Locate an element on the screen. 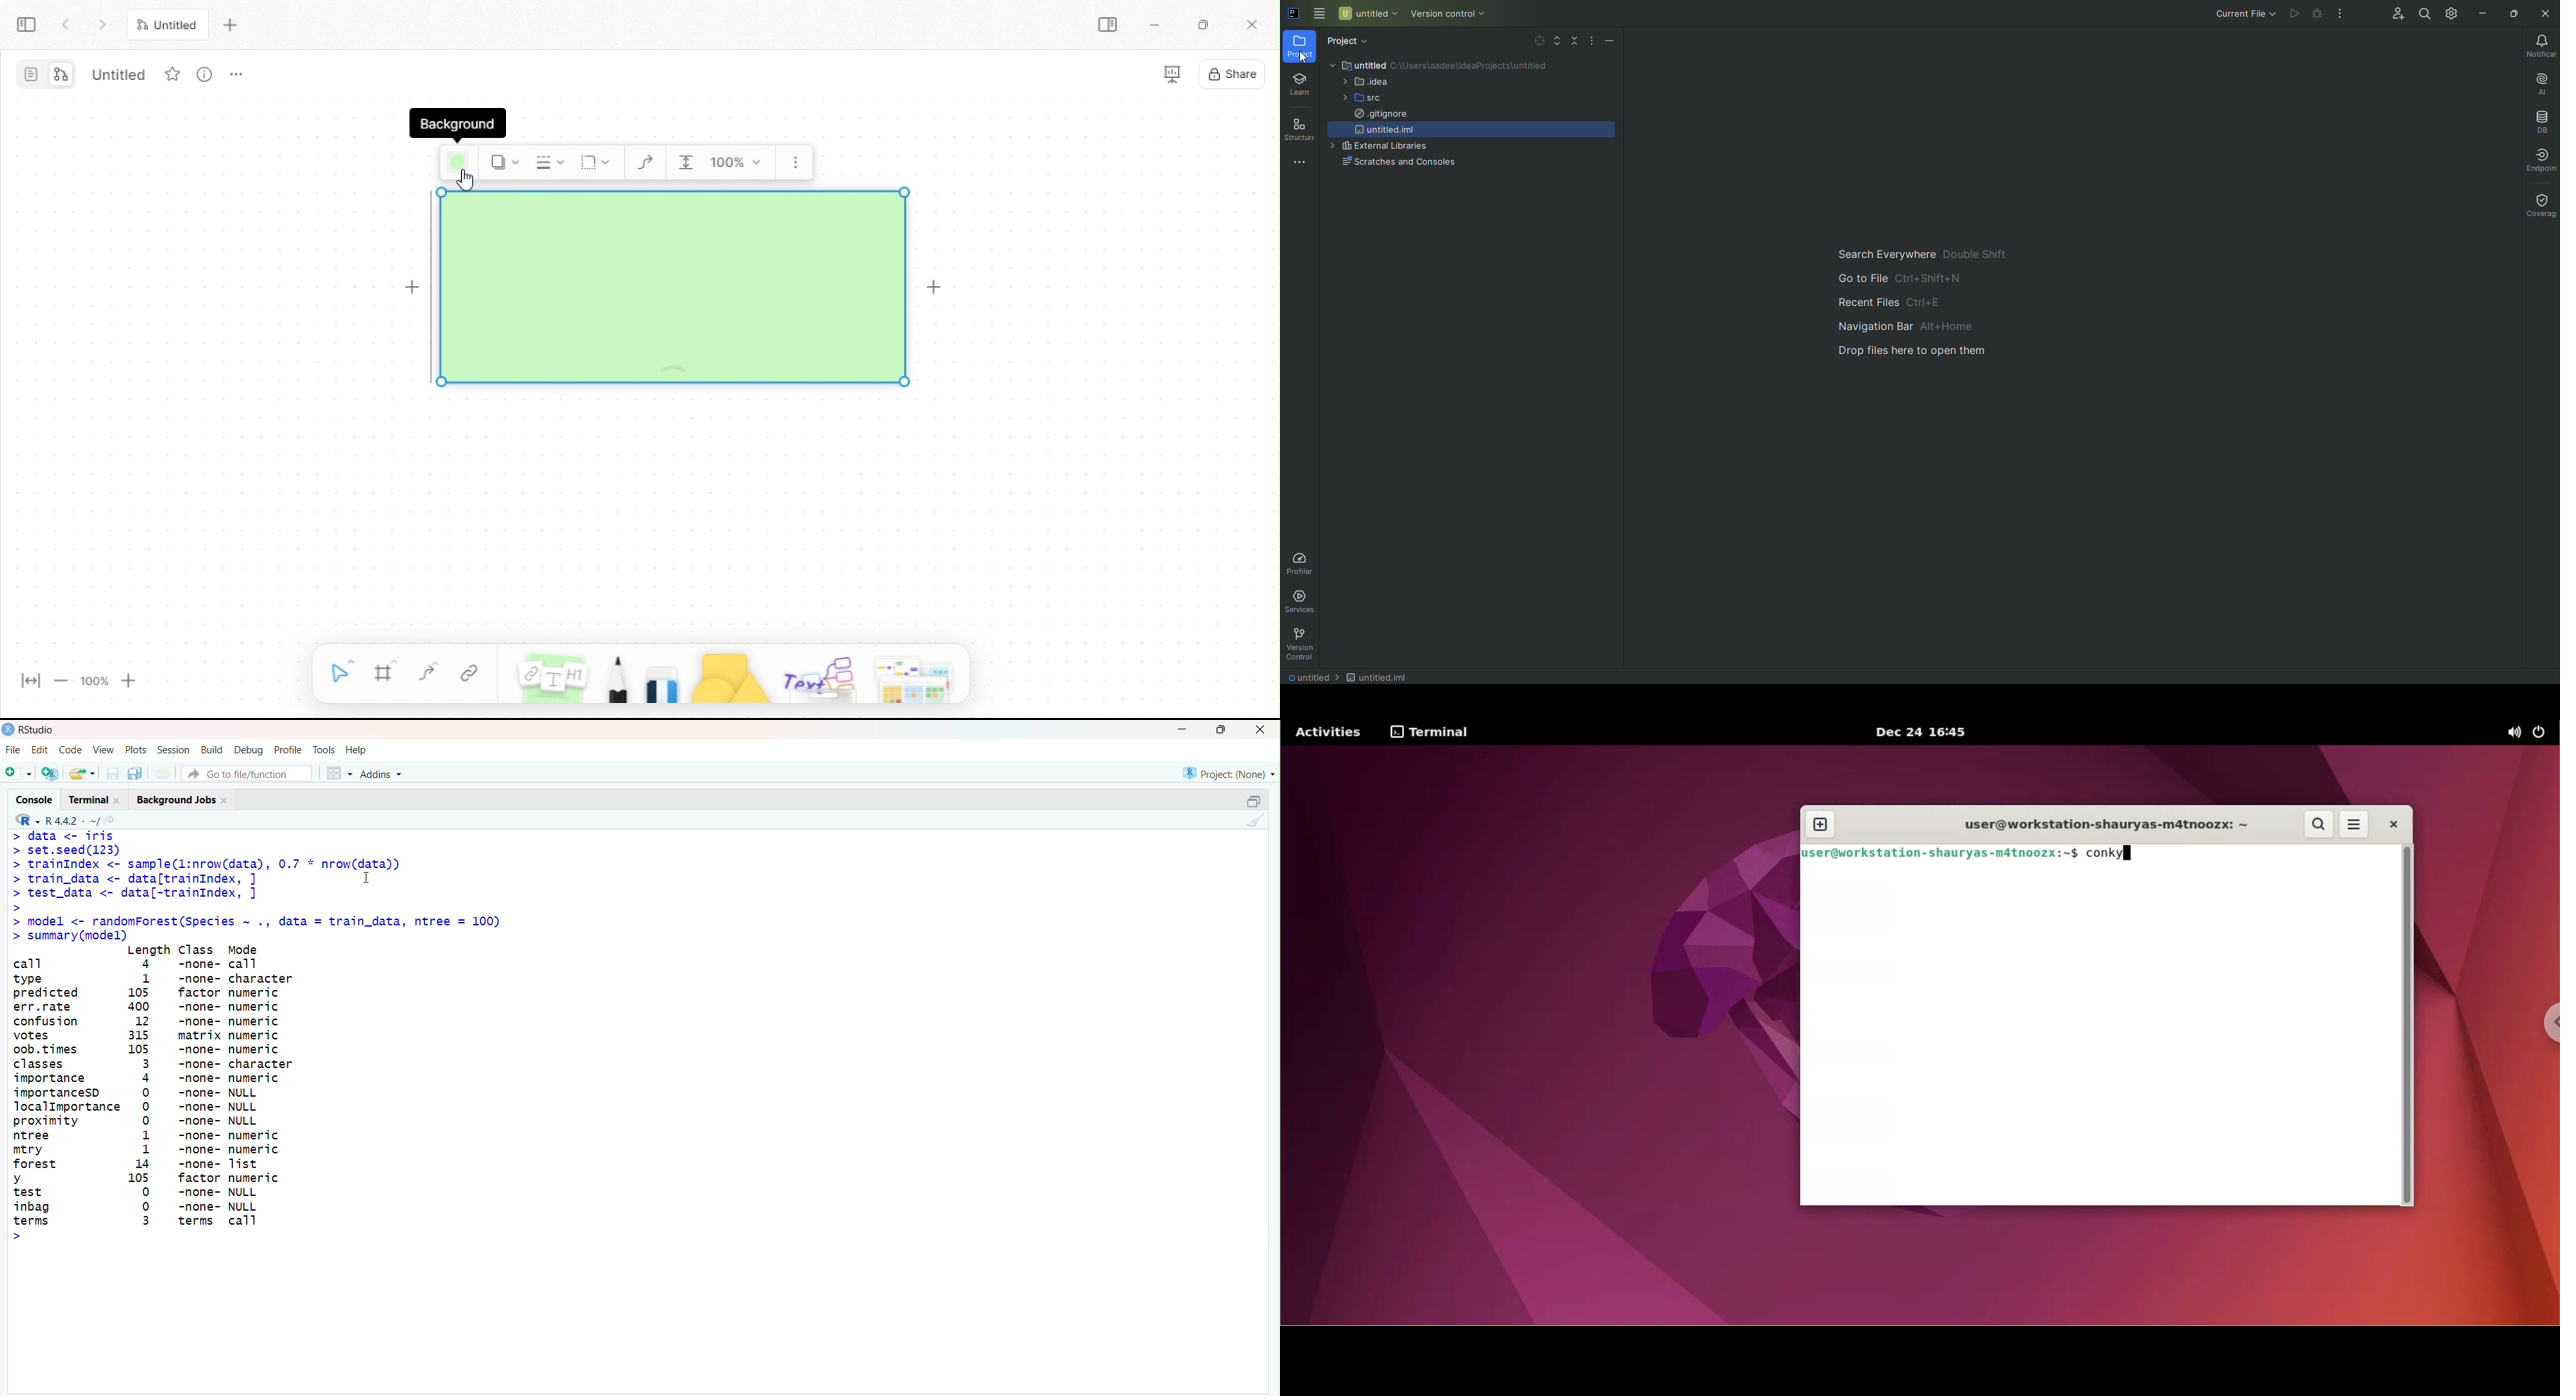 The height and width of the screenshot is (1400, 2576). frame is located at coordinates (384, 675).